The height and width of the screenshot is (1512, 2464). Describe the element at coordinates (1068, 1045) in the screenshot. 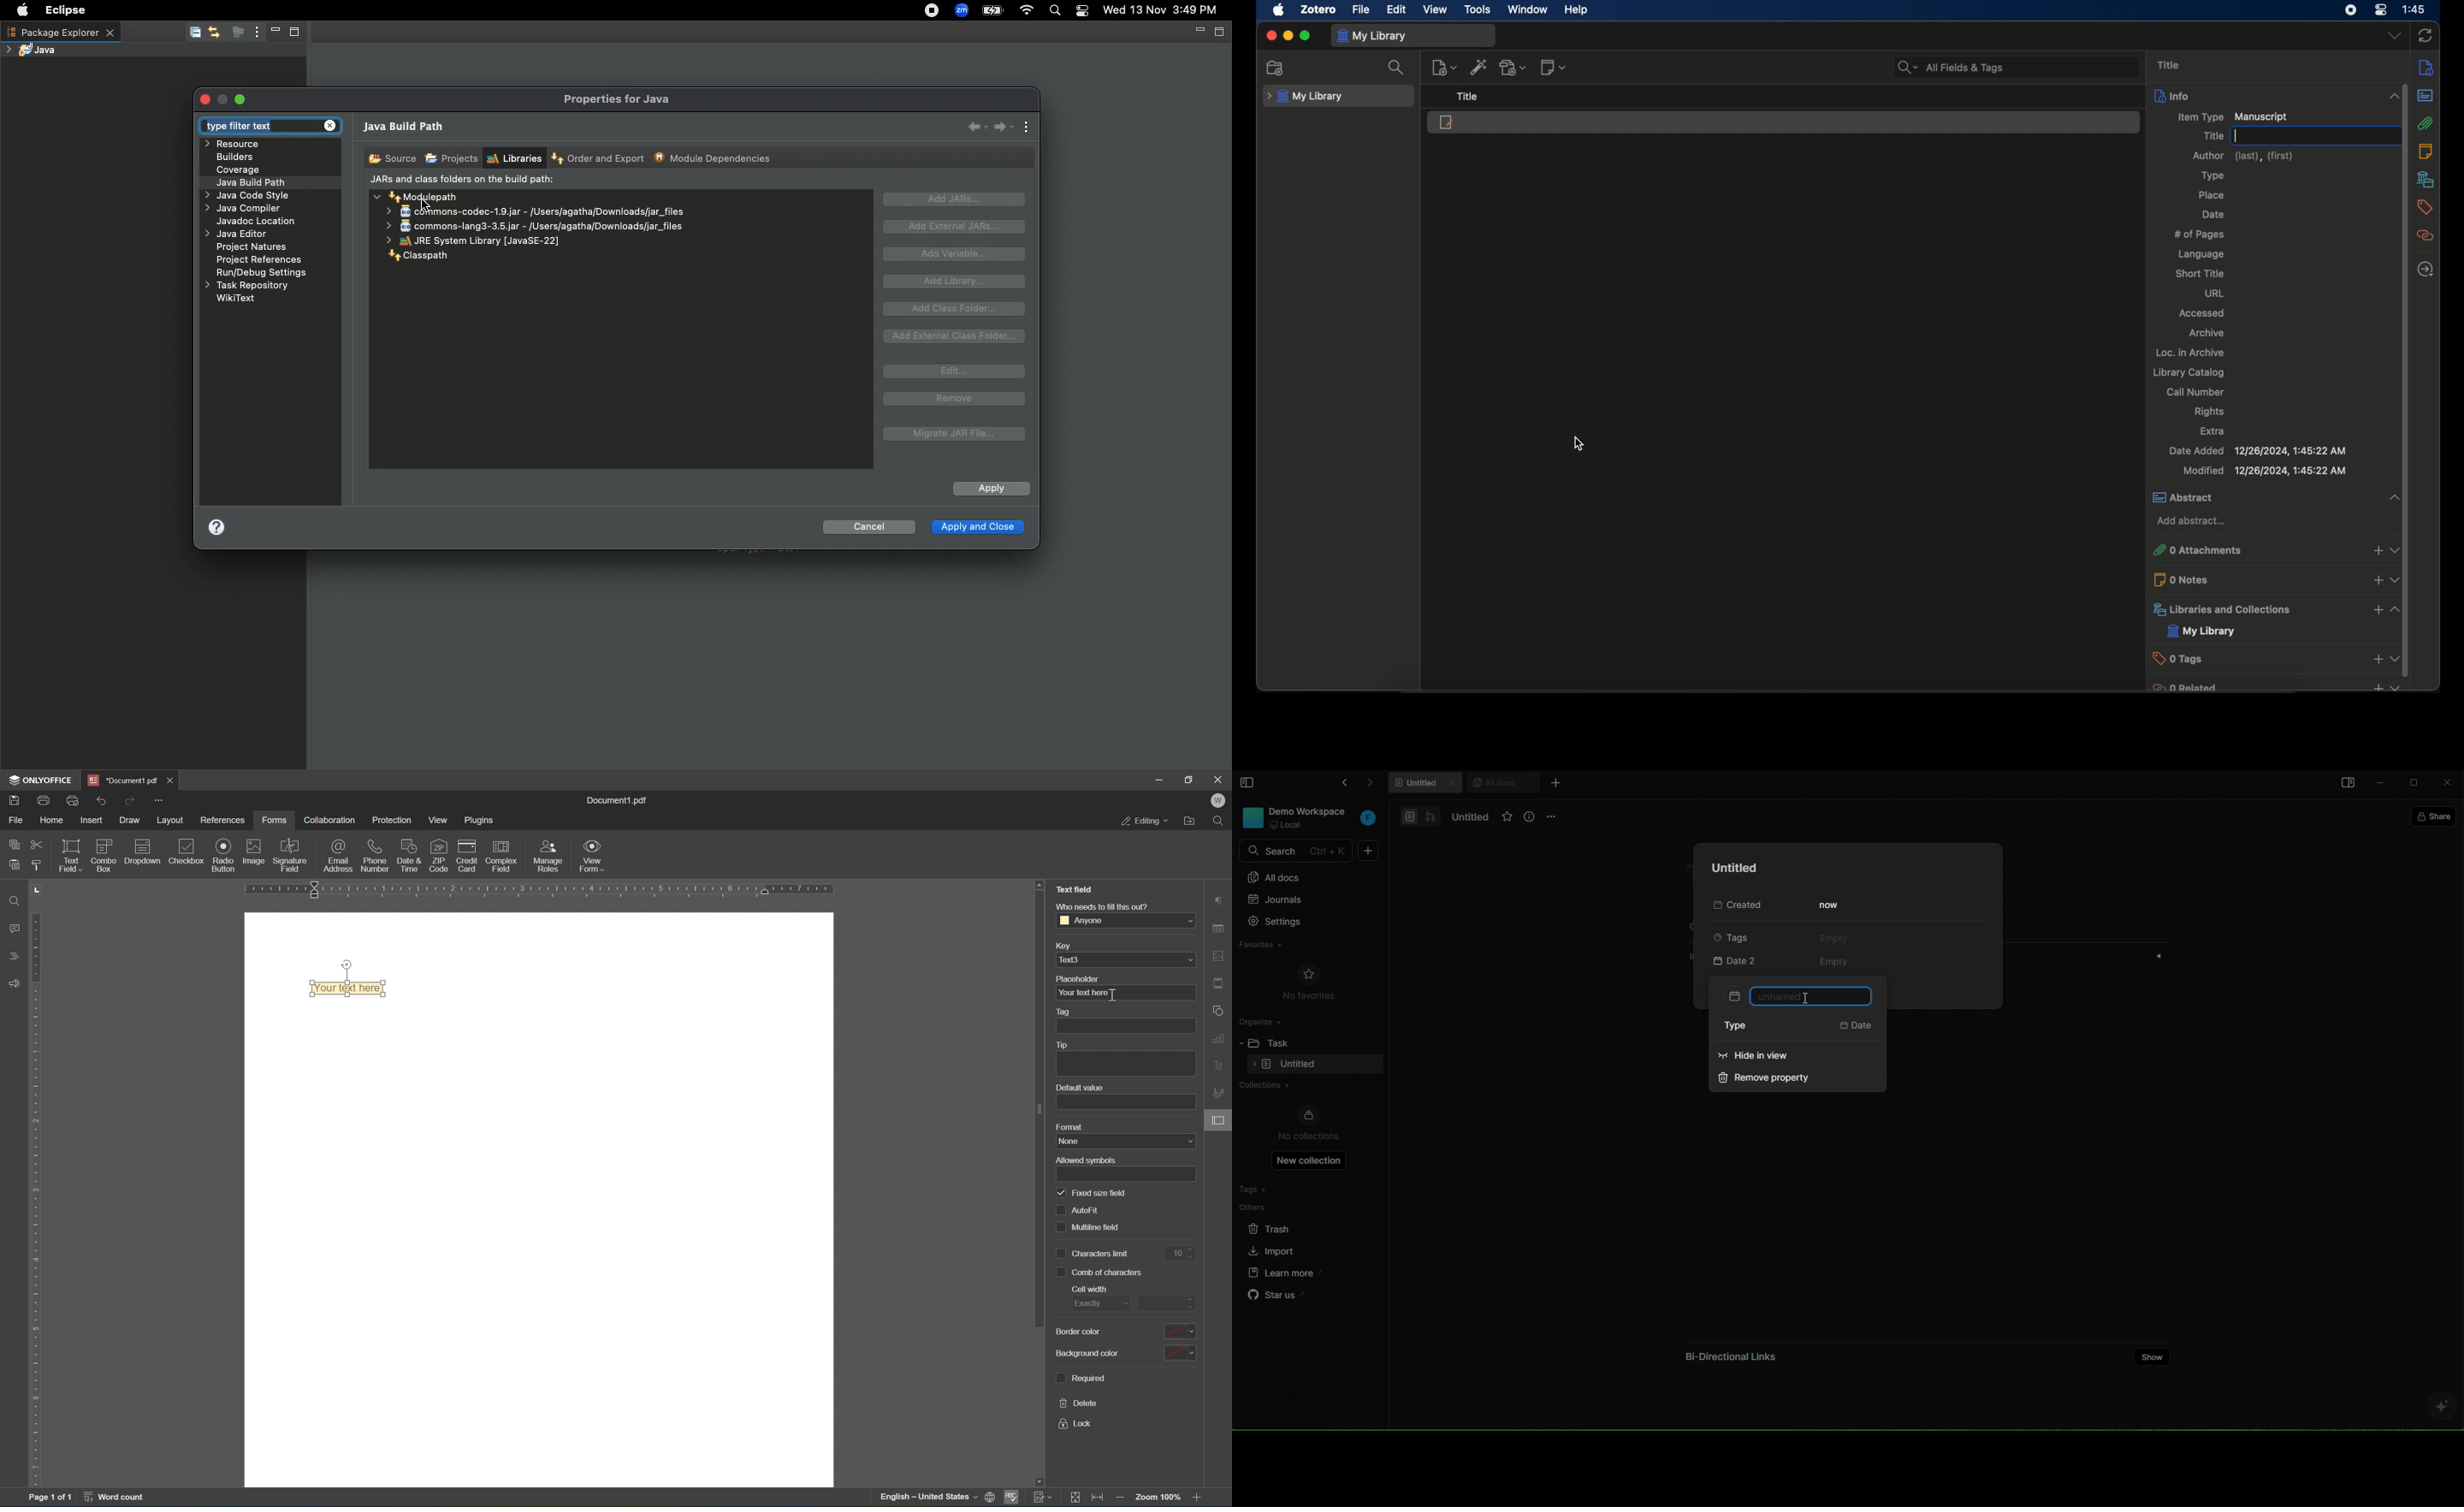

I see `tip` at that location.